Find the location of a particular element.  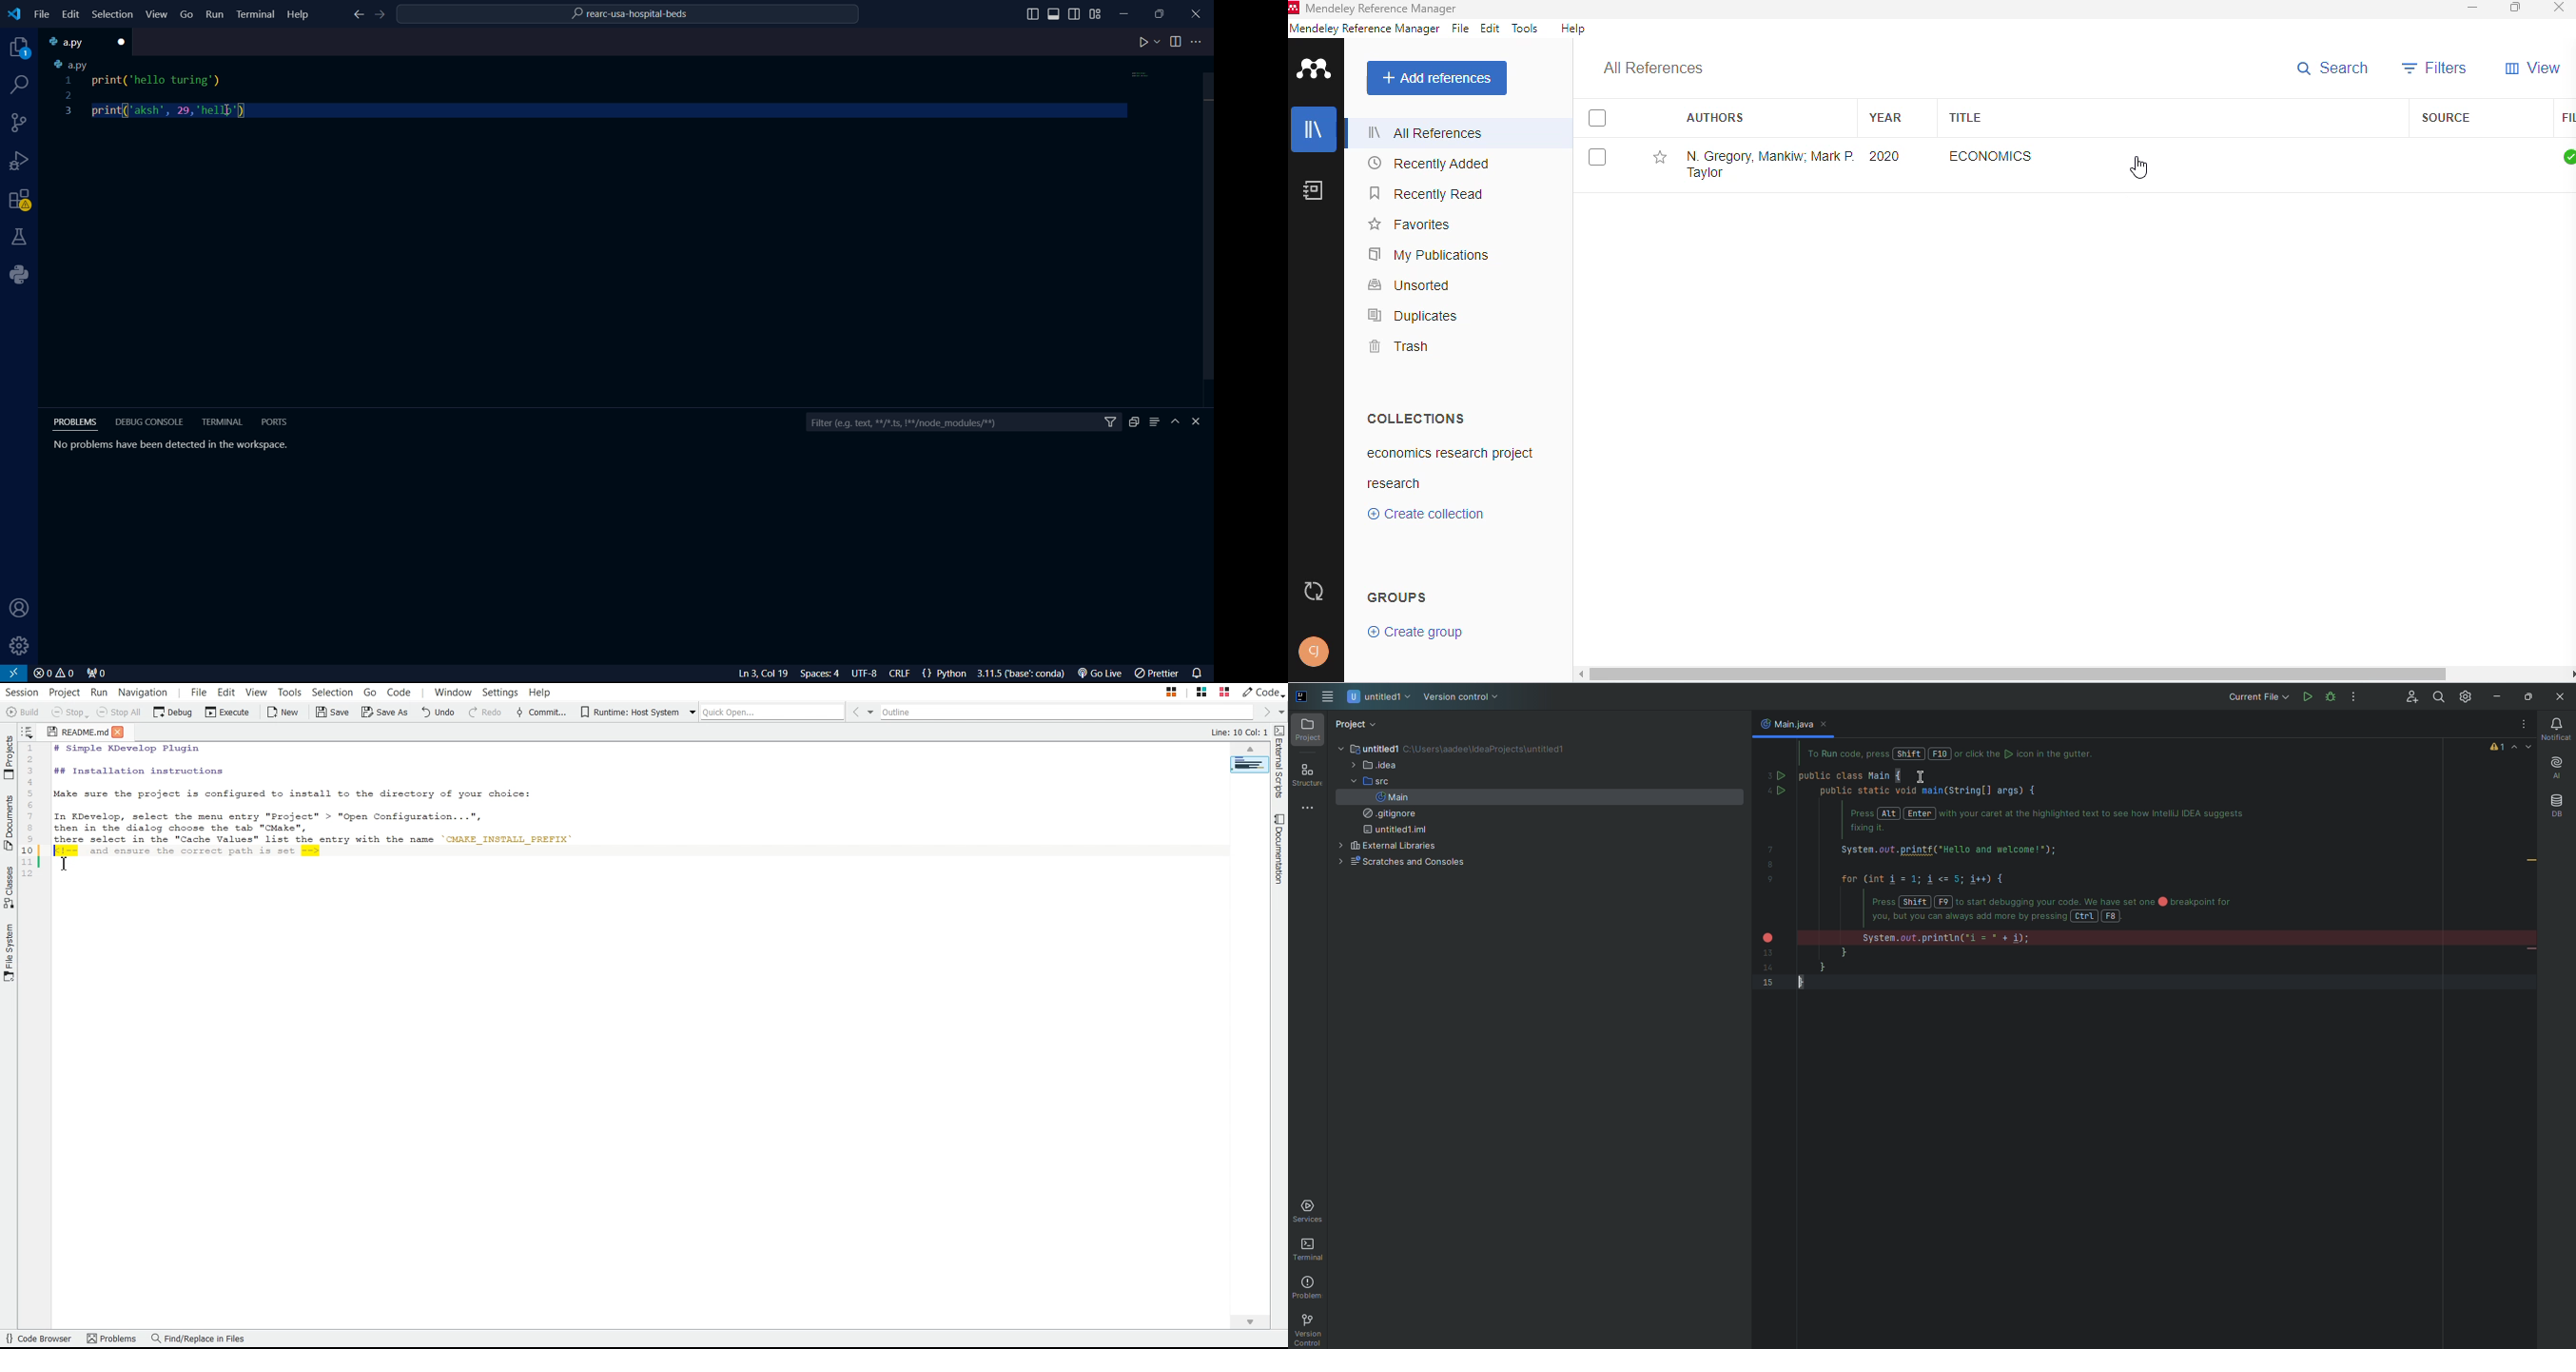

.idea is located at coordinates (1373, 766).